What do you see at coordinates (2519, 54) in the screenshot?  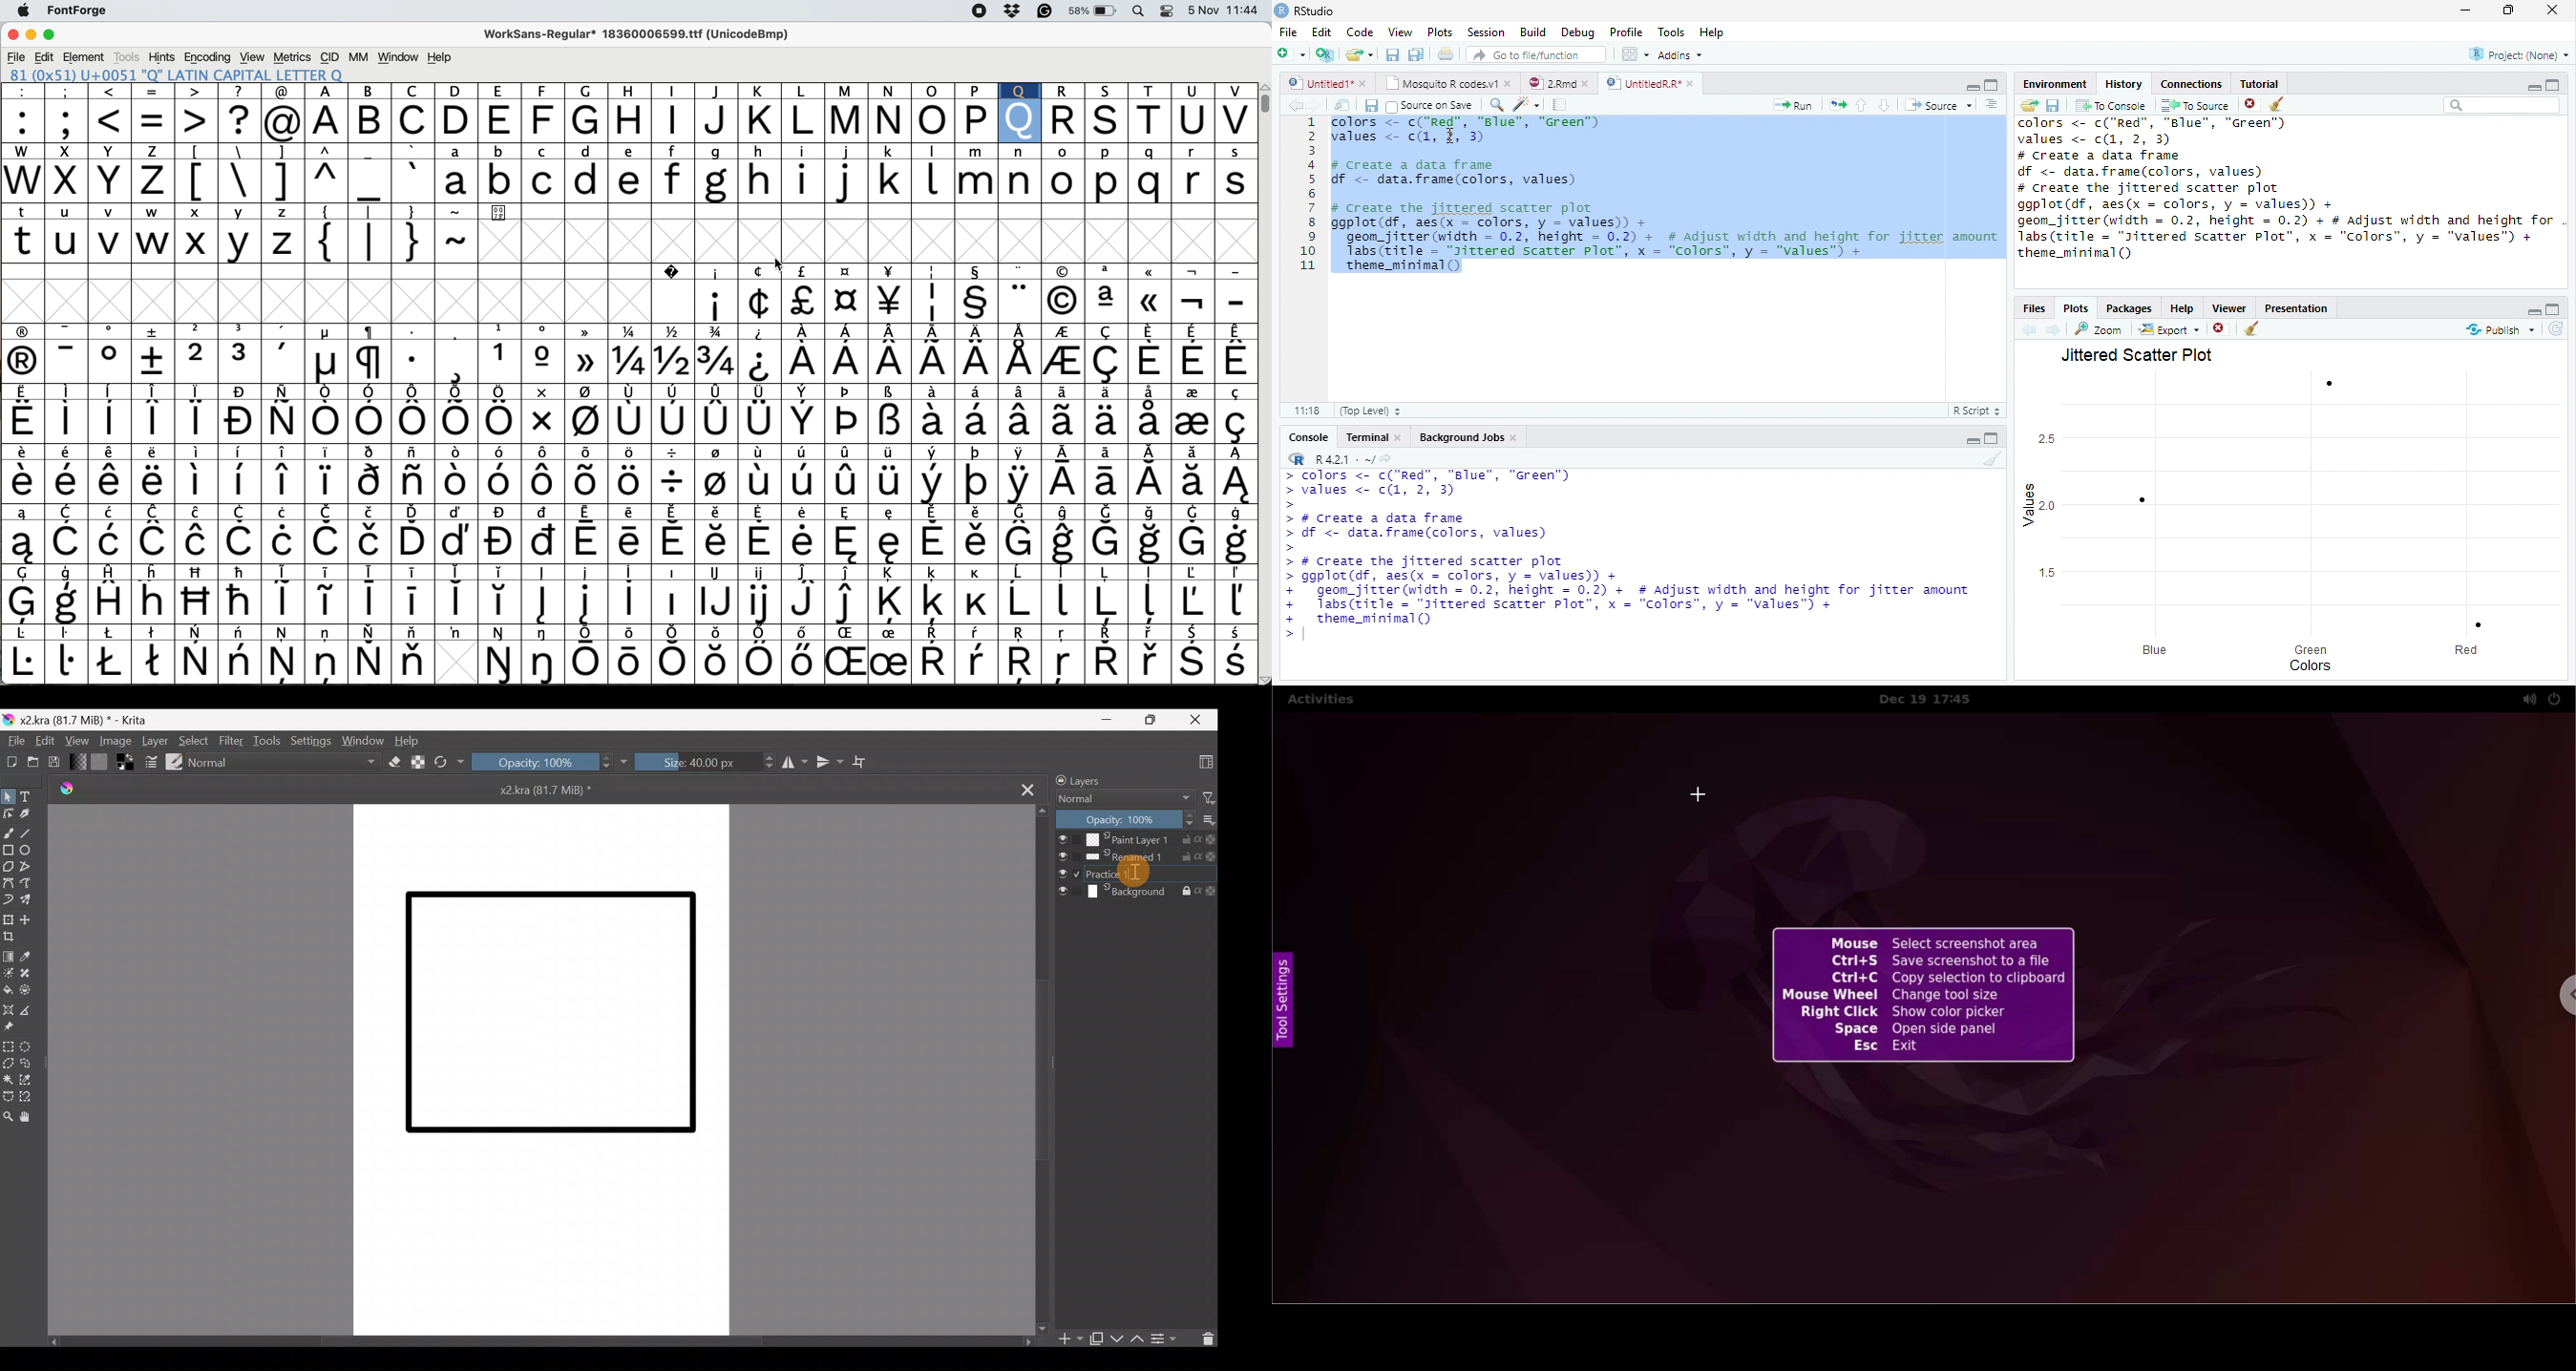 I see `Project: (None)` at bounding box center [2519, 54].